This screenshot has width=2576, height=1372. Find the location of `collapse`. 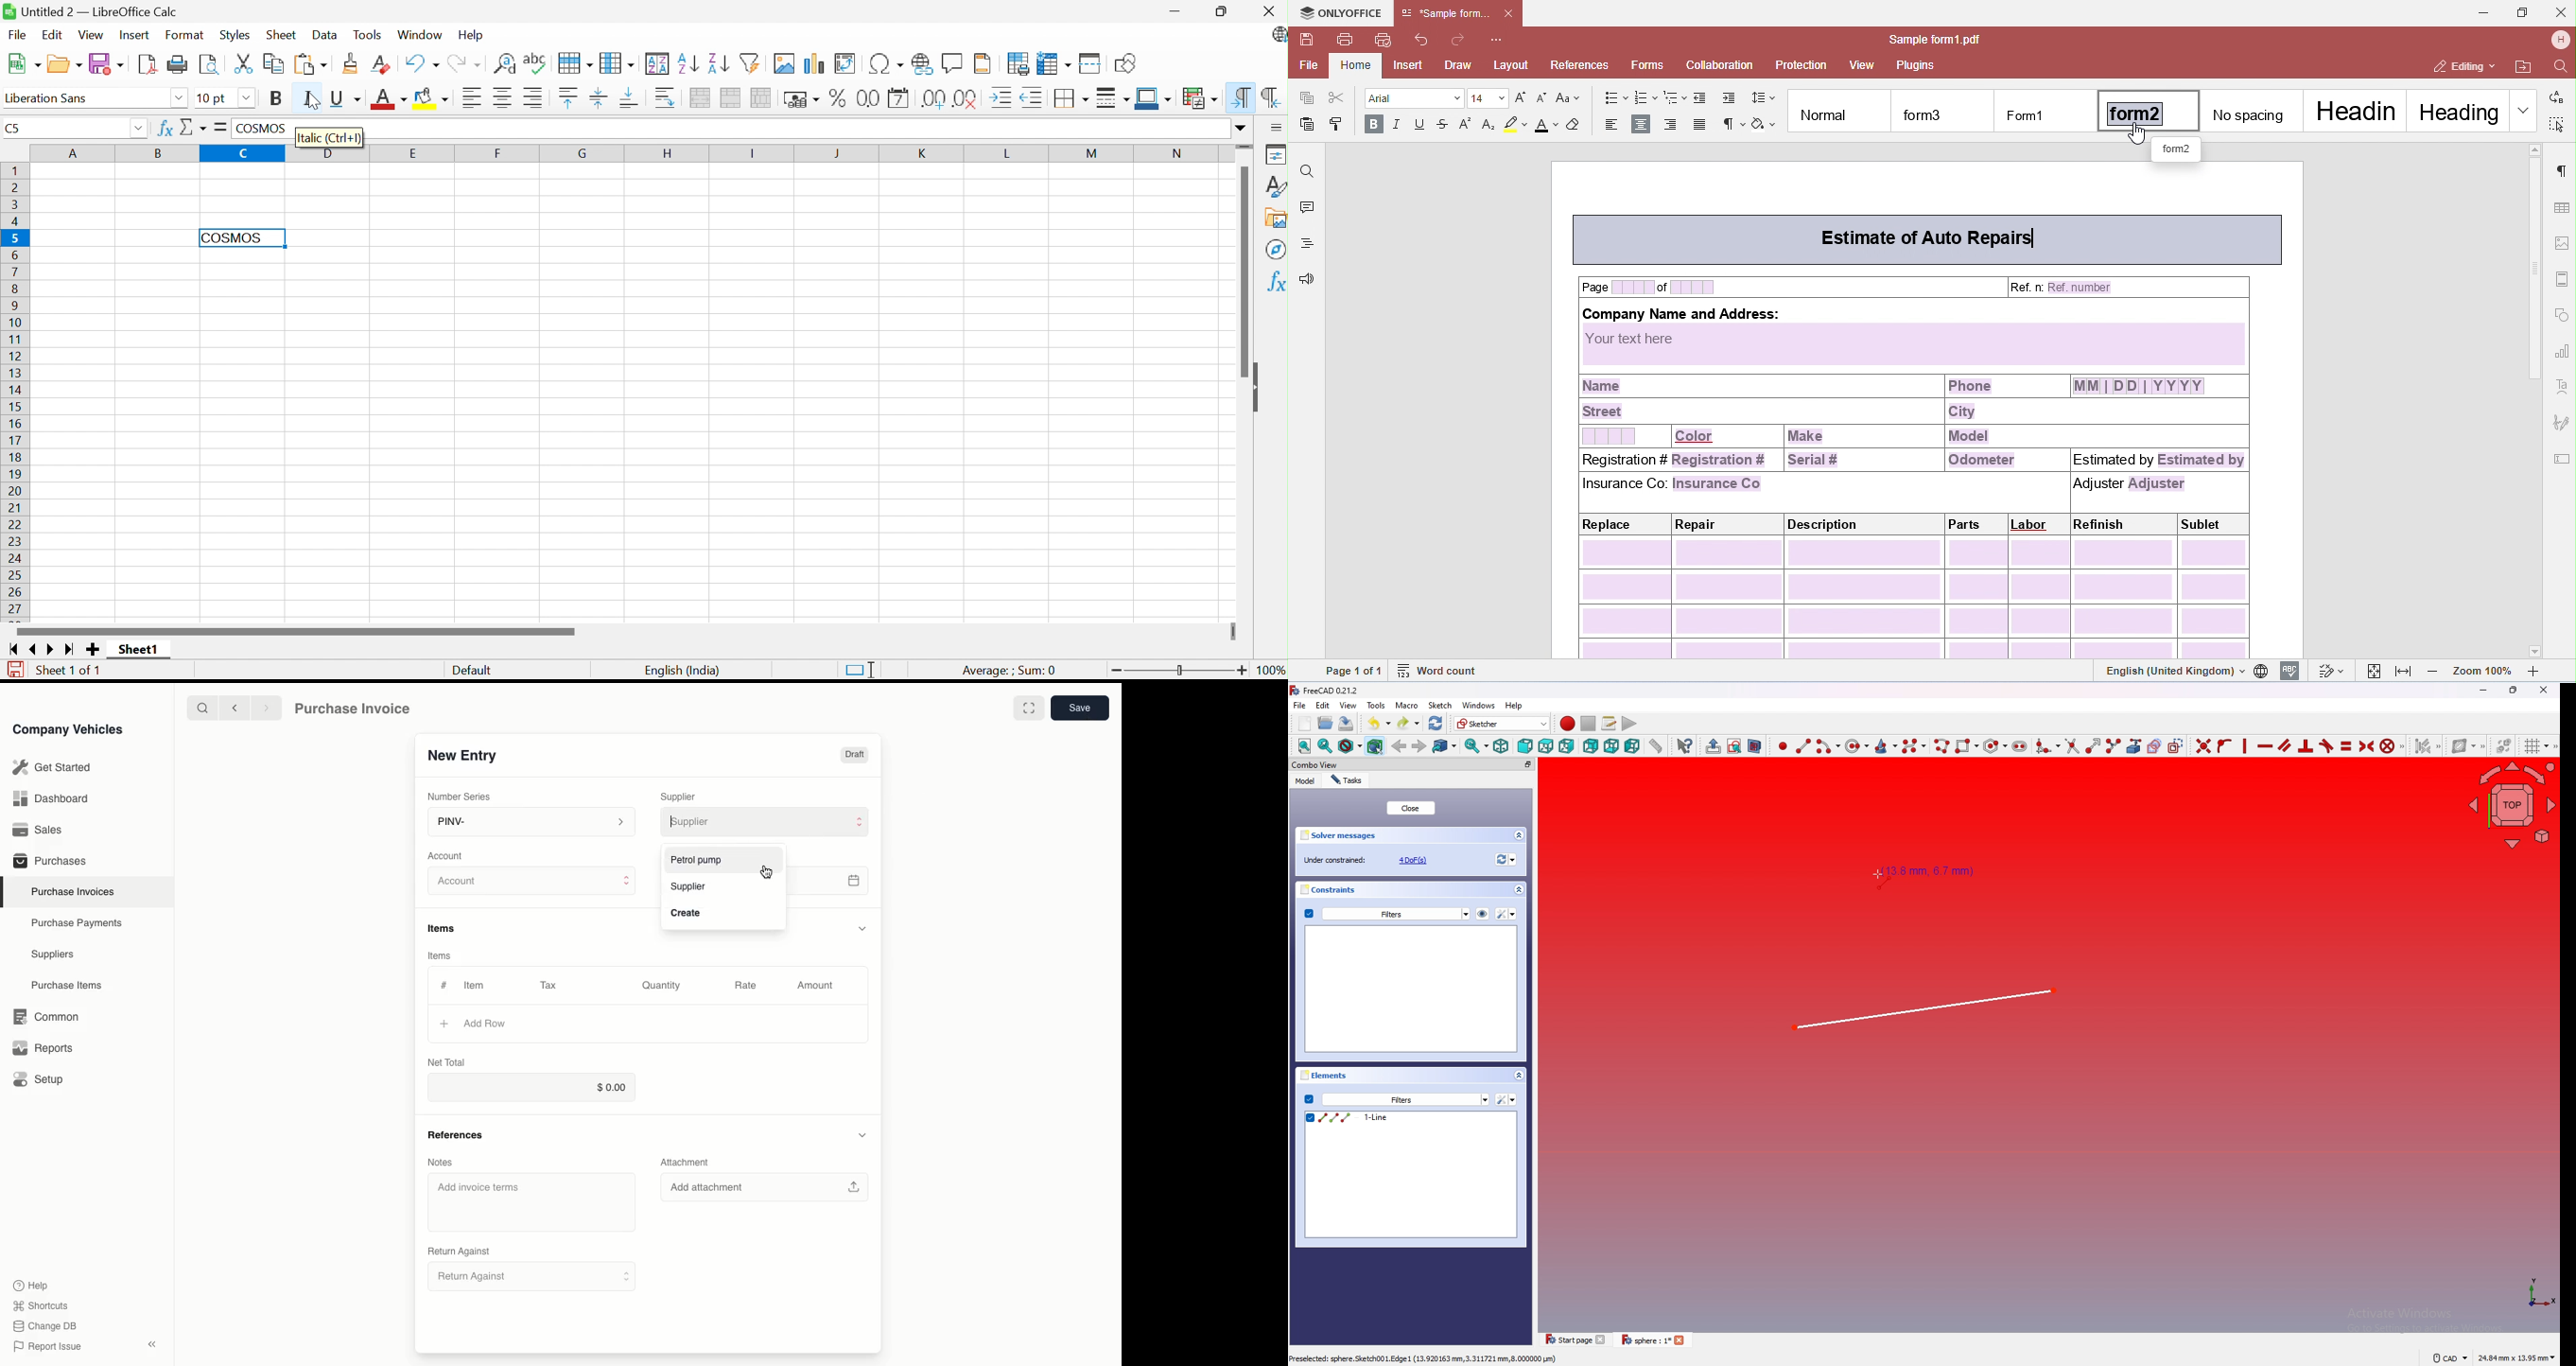

collapse is located at coordinates (864, 927).